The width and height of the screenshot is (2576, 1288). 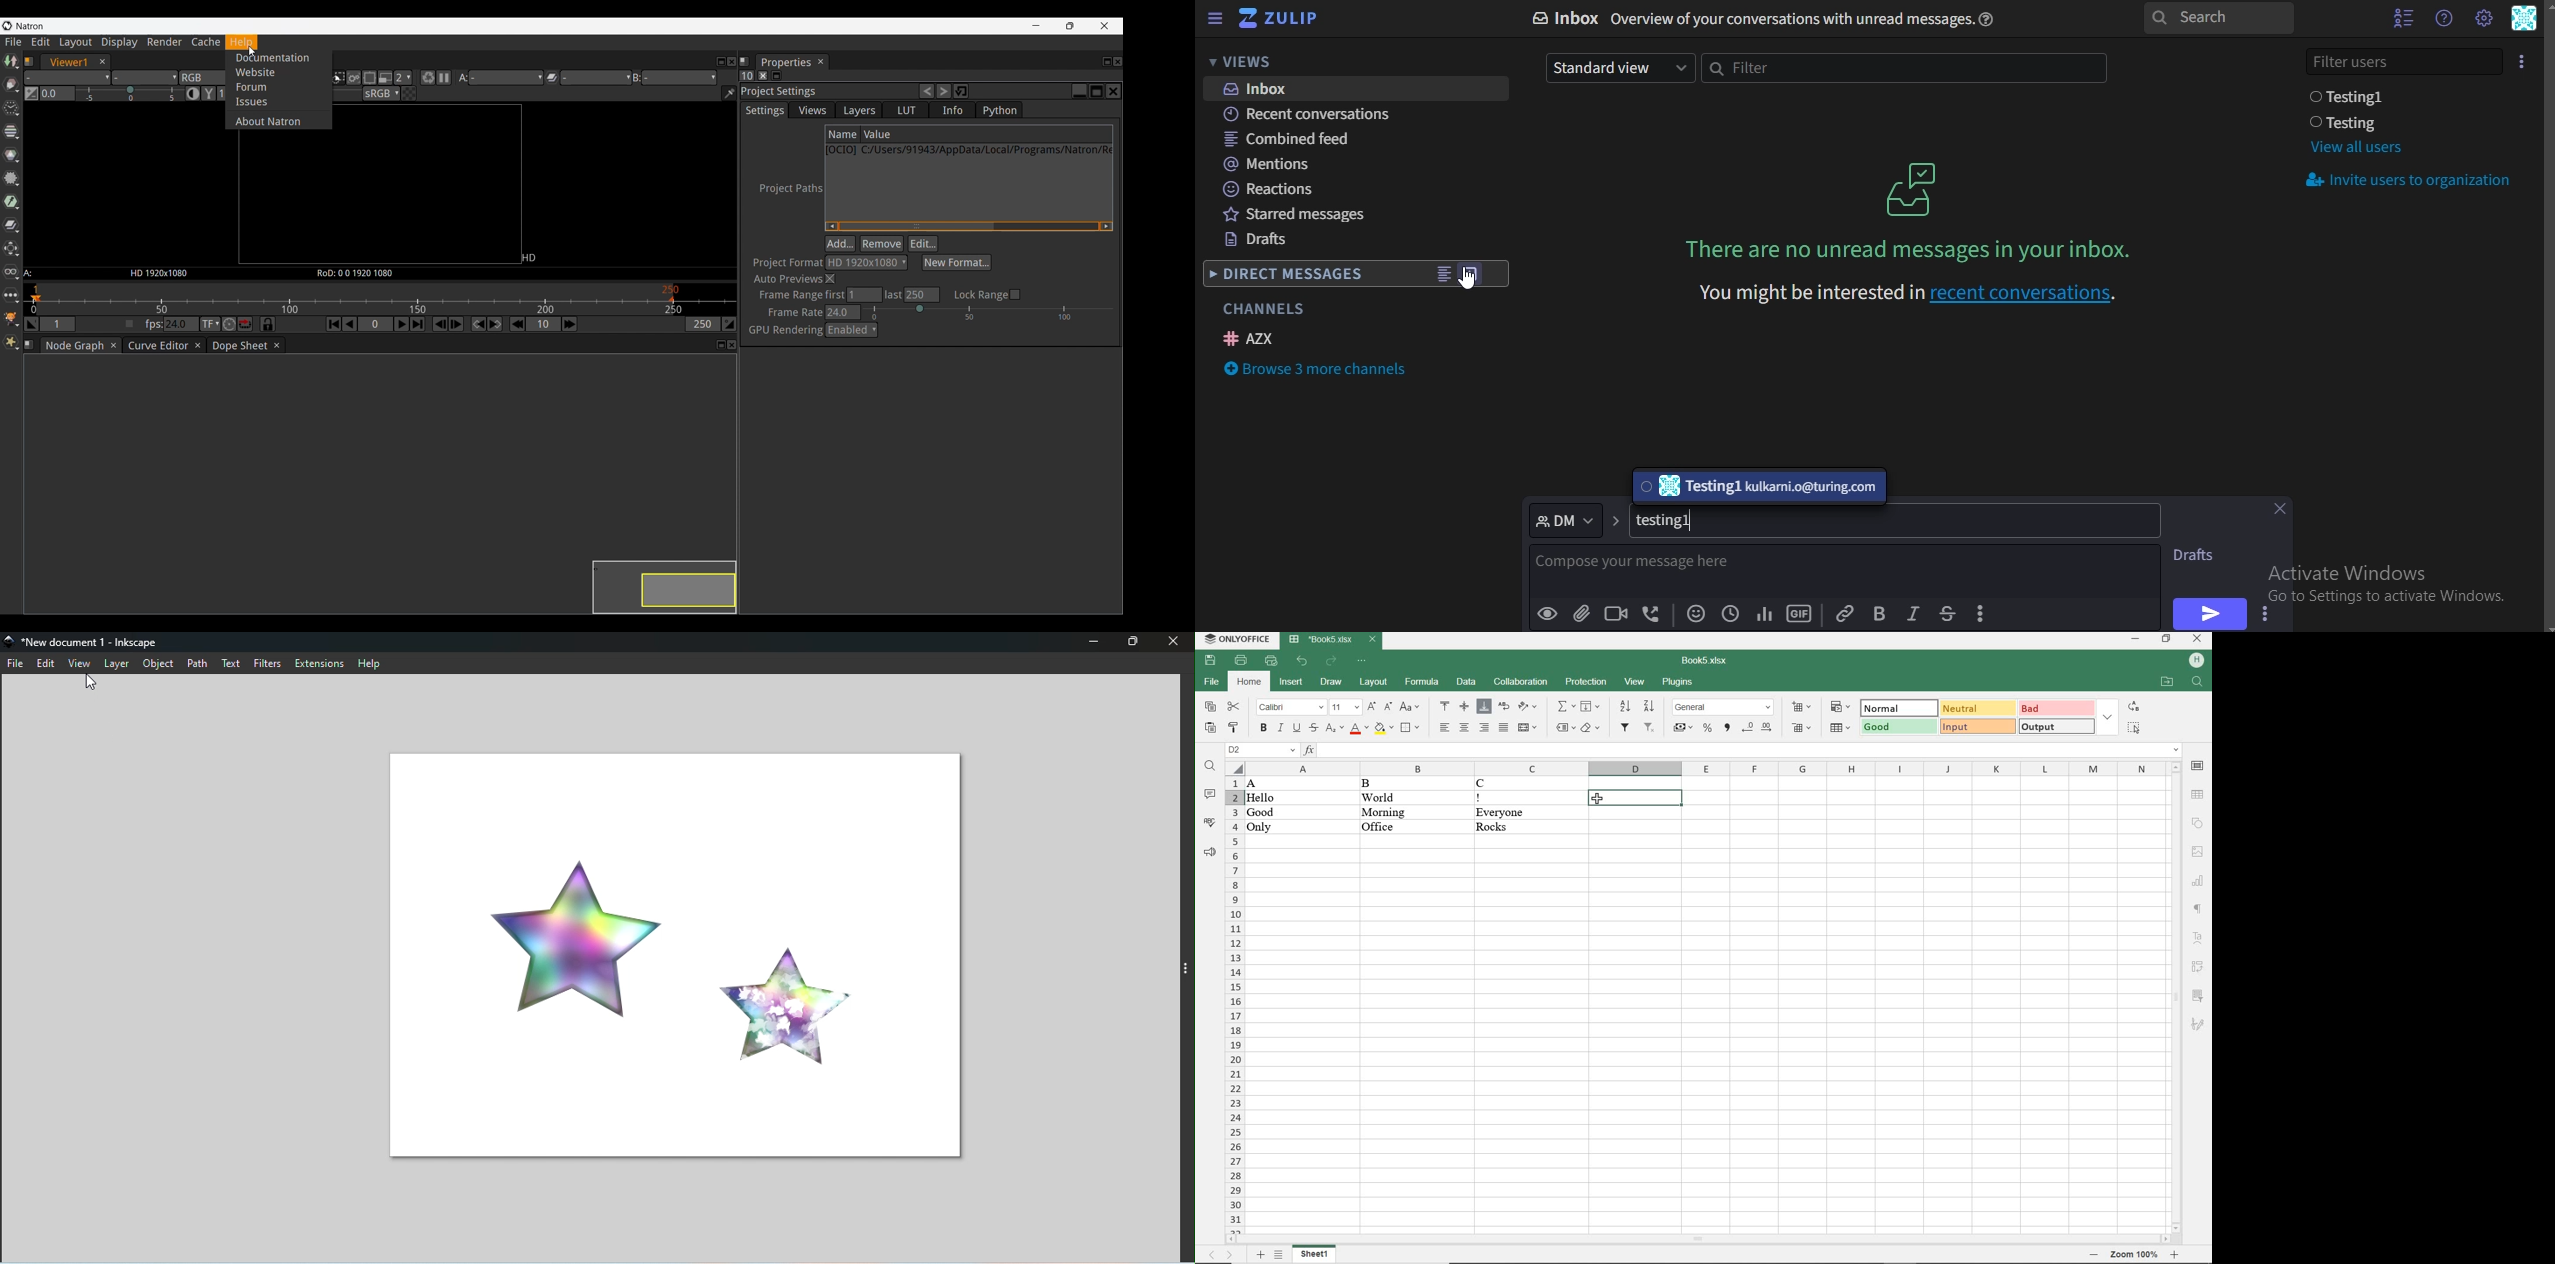 I want to click on cell, so click(x=1634, y=797).